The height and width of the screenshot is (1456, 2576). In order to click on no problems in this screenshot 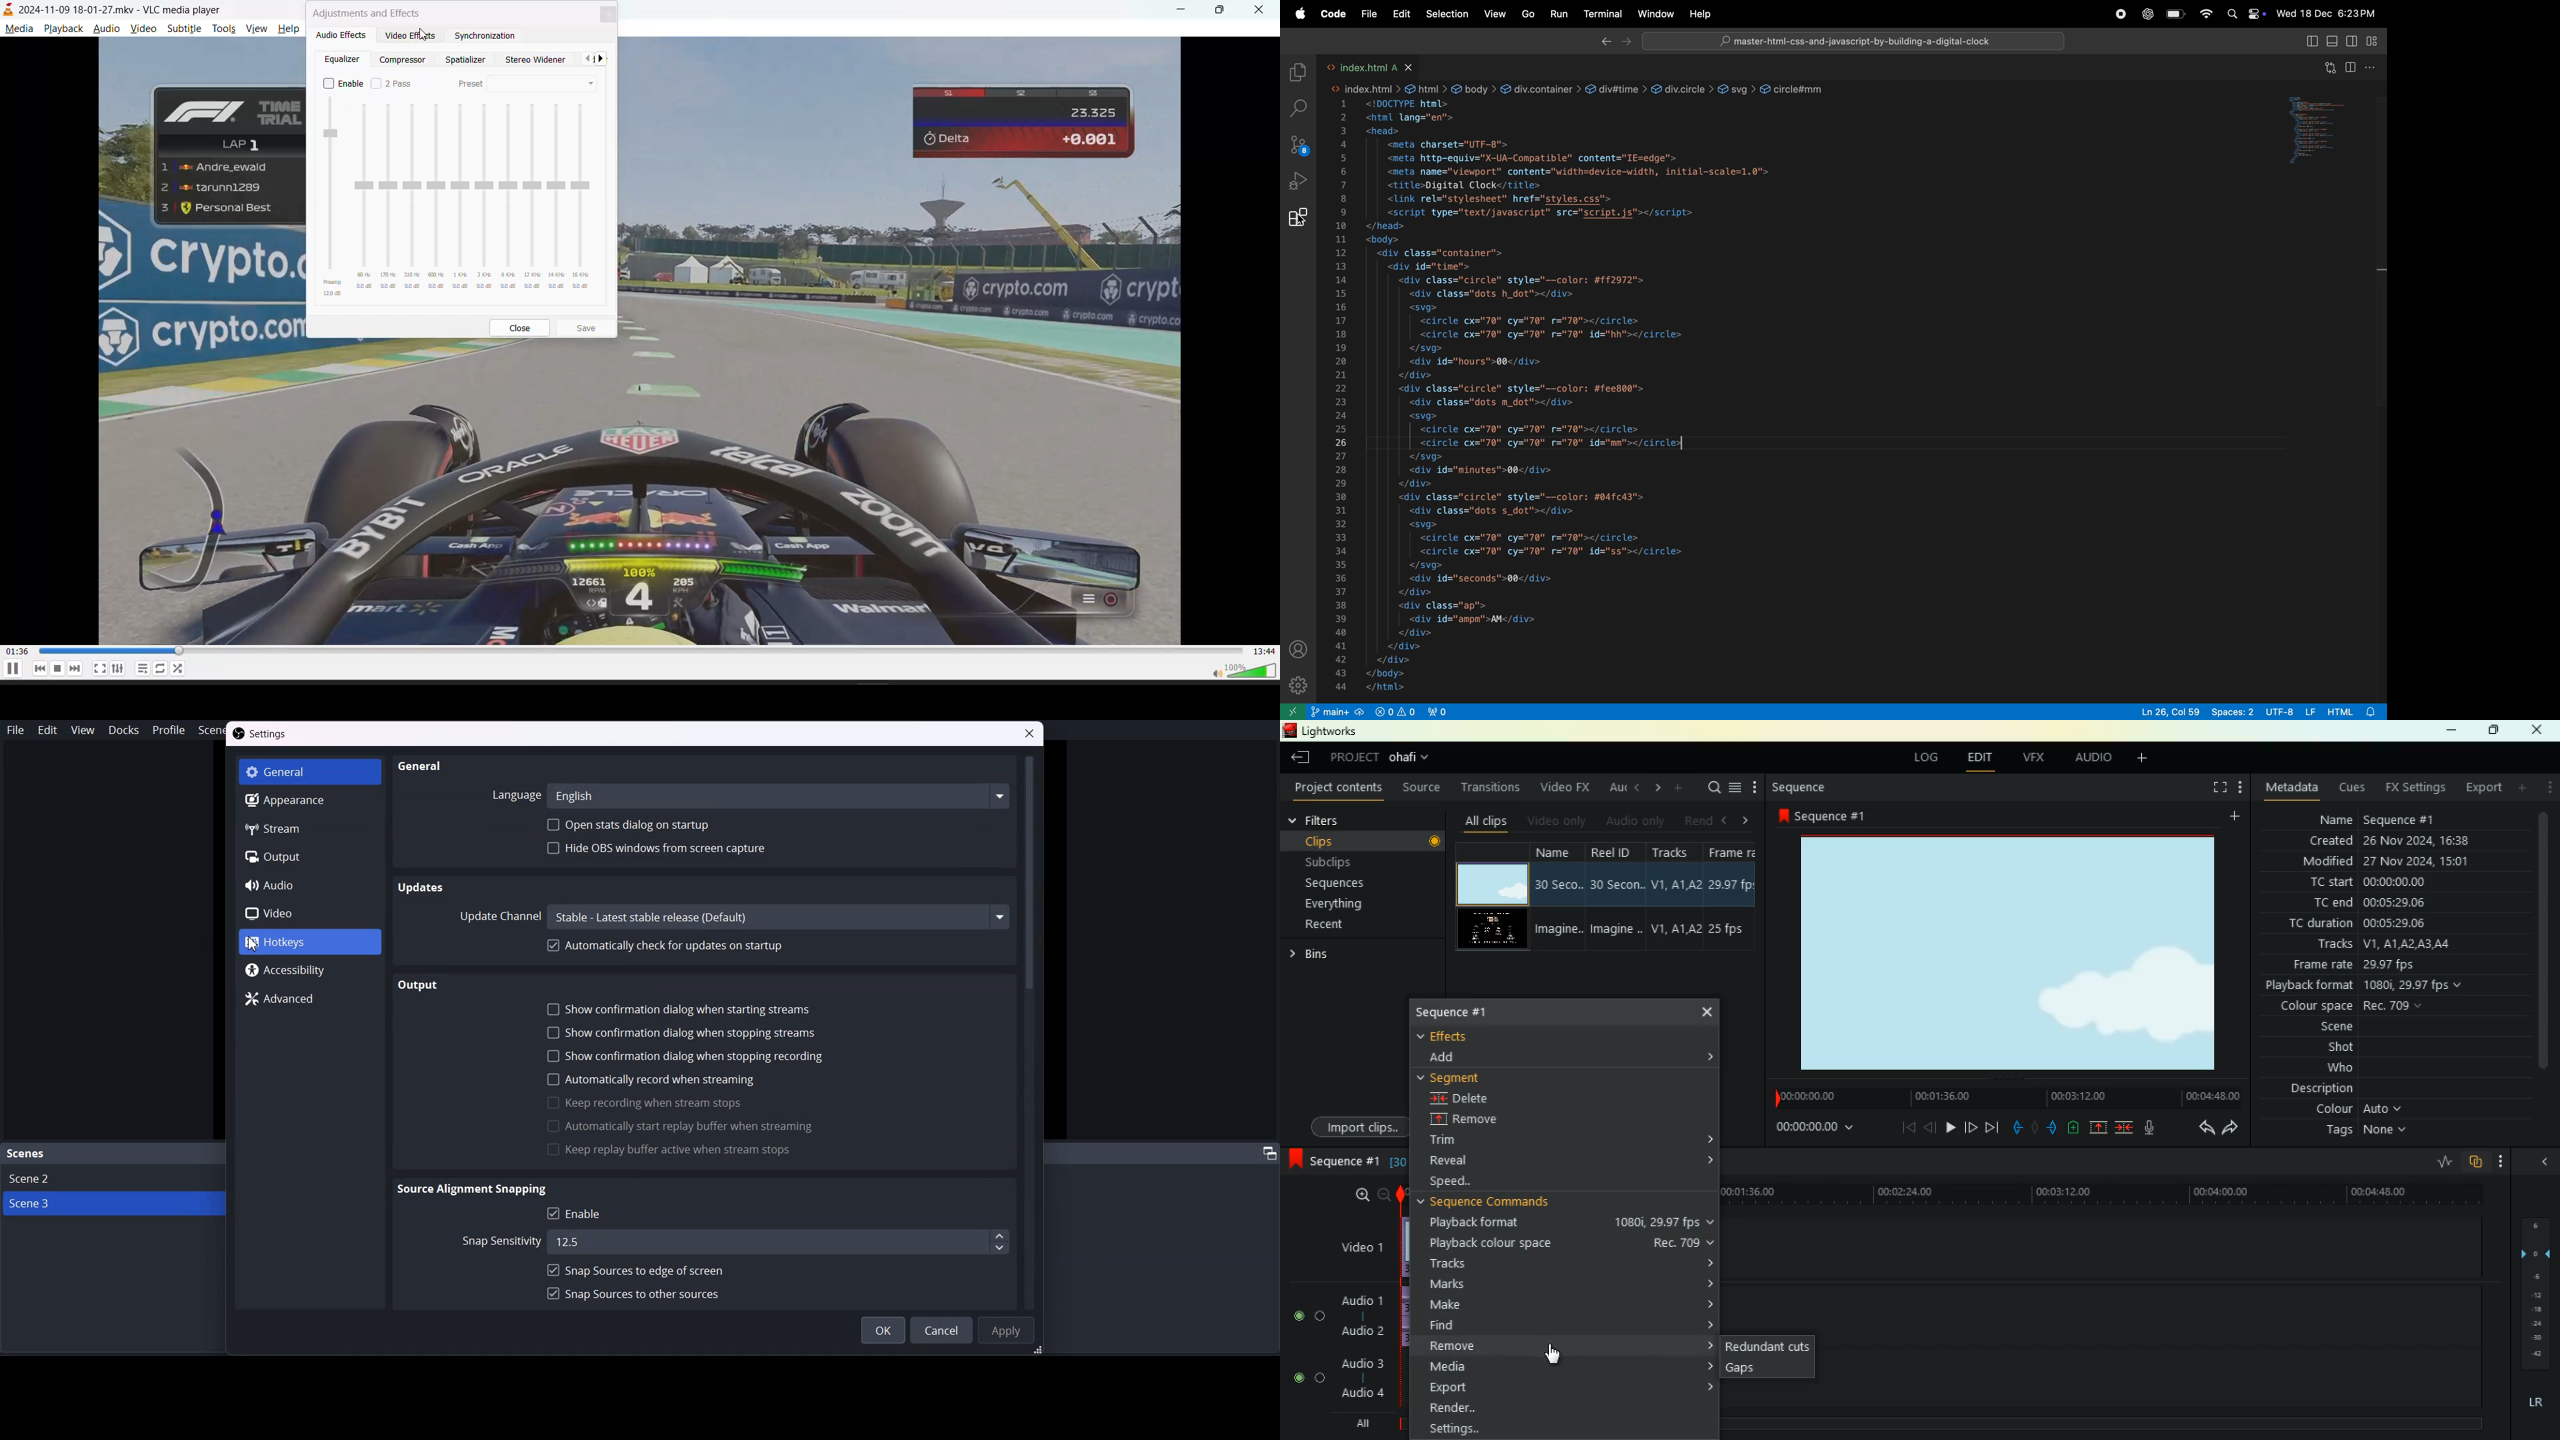, I will do `click(1394, 711)`.